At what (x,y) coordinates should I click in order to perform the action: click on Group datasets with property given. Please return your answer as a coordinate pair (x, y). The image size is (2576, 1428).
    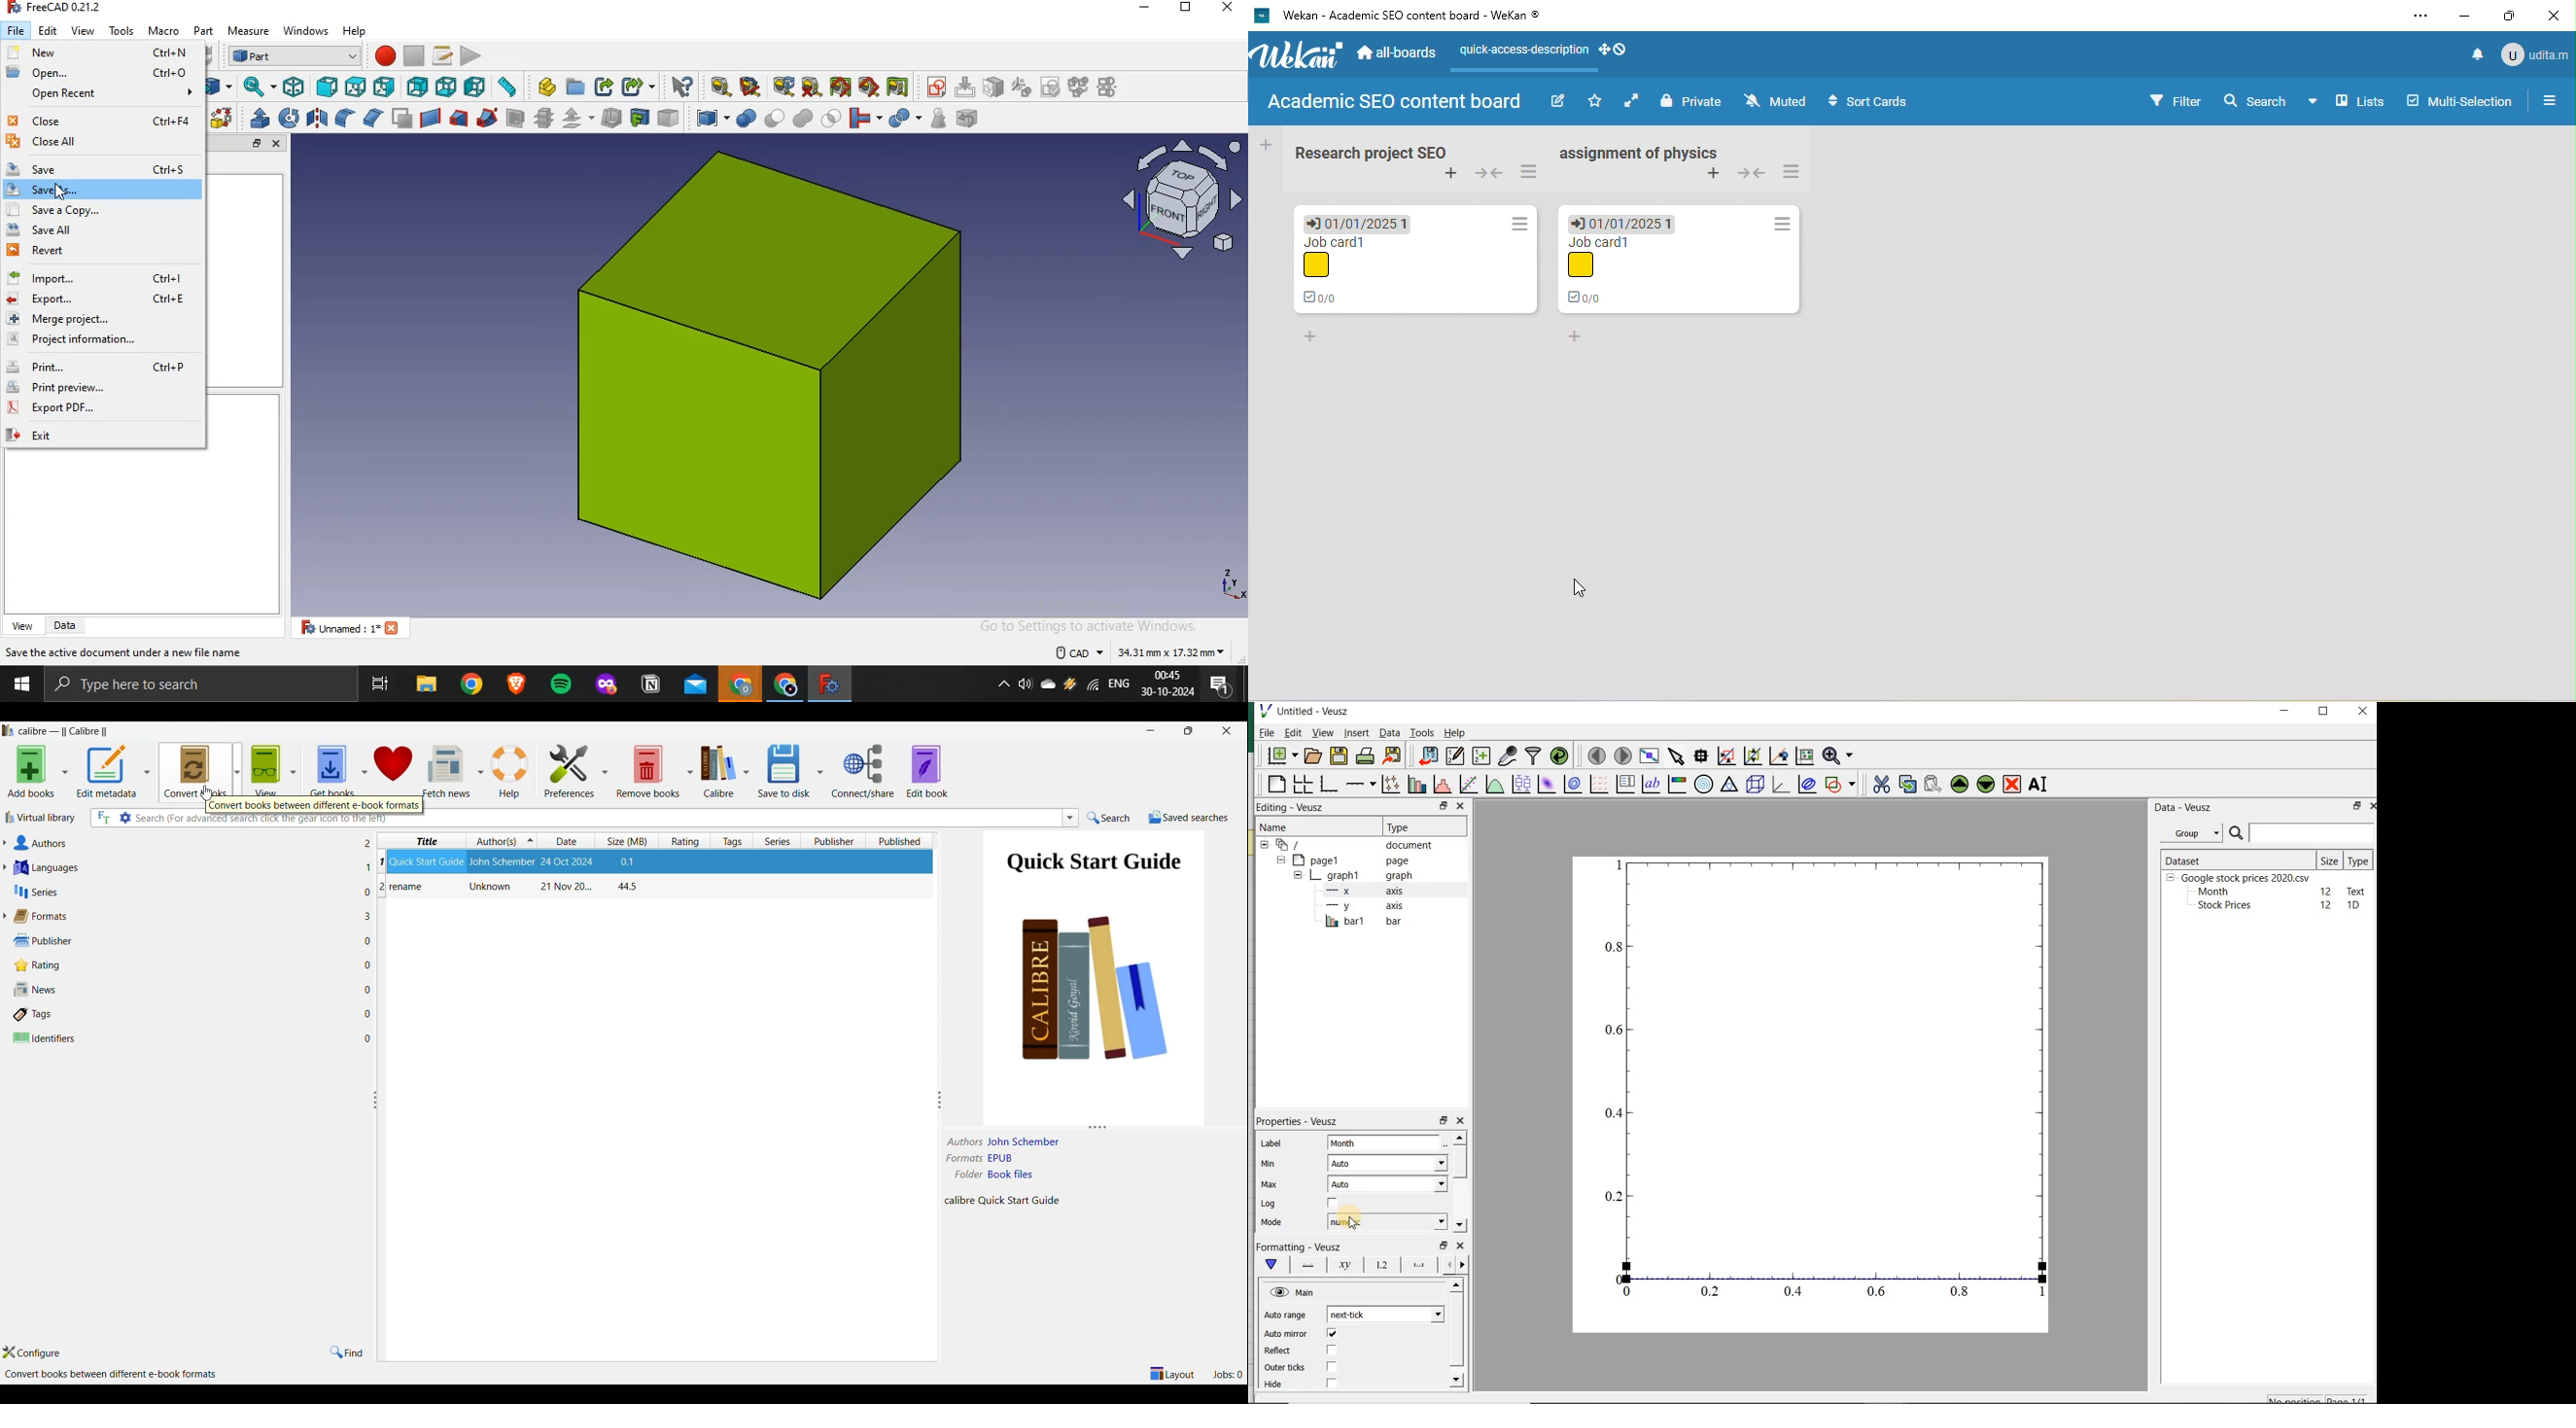
    Looking at the image, I should click on (2188, 833).